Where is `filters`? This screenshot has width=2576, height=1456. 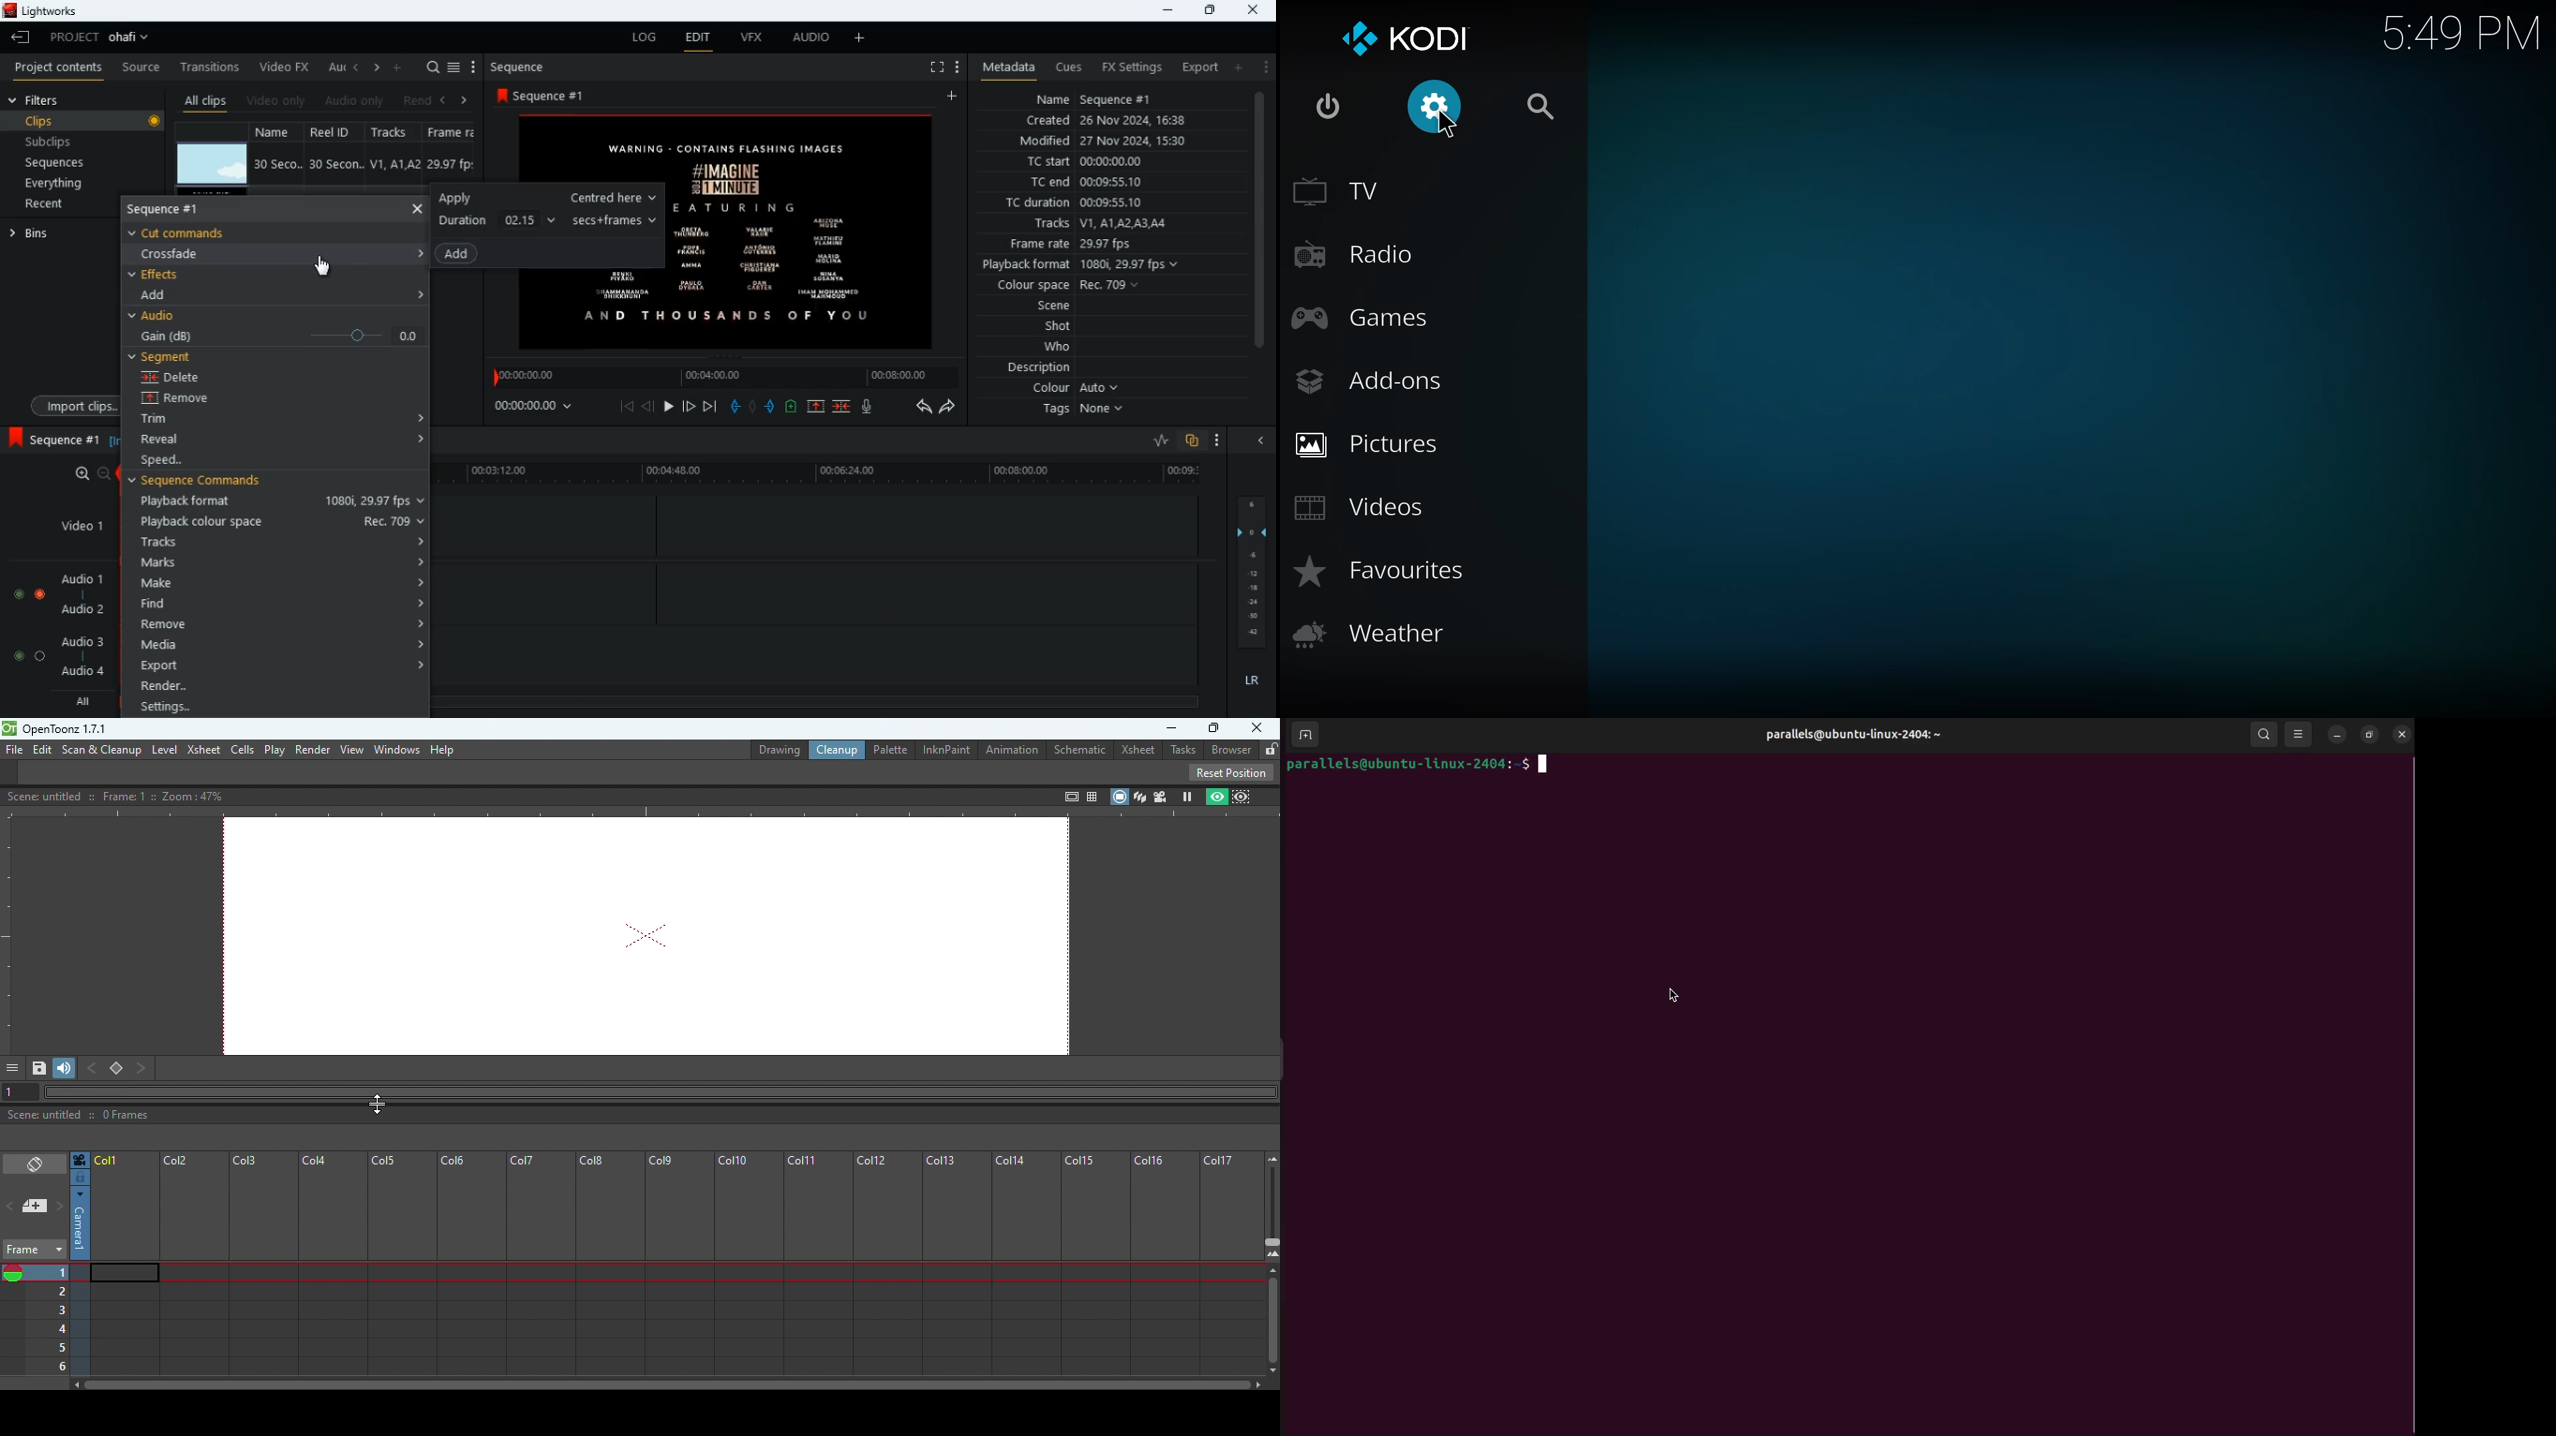
filters is located at coordinates (38, 100).